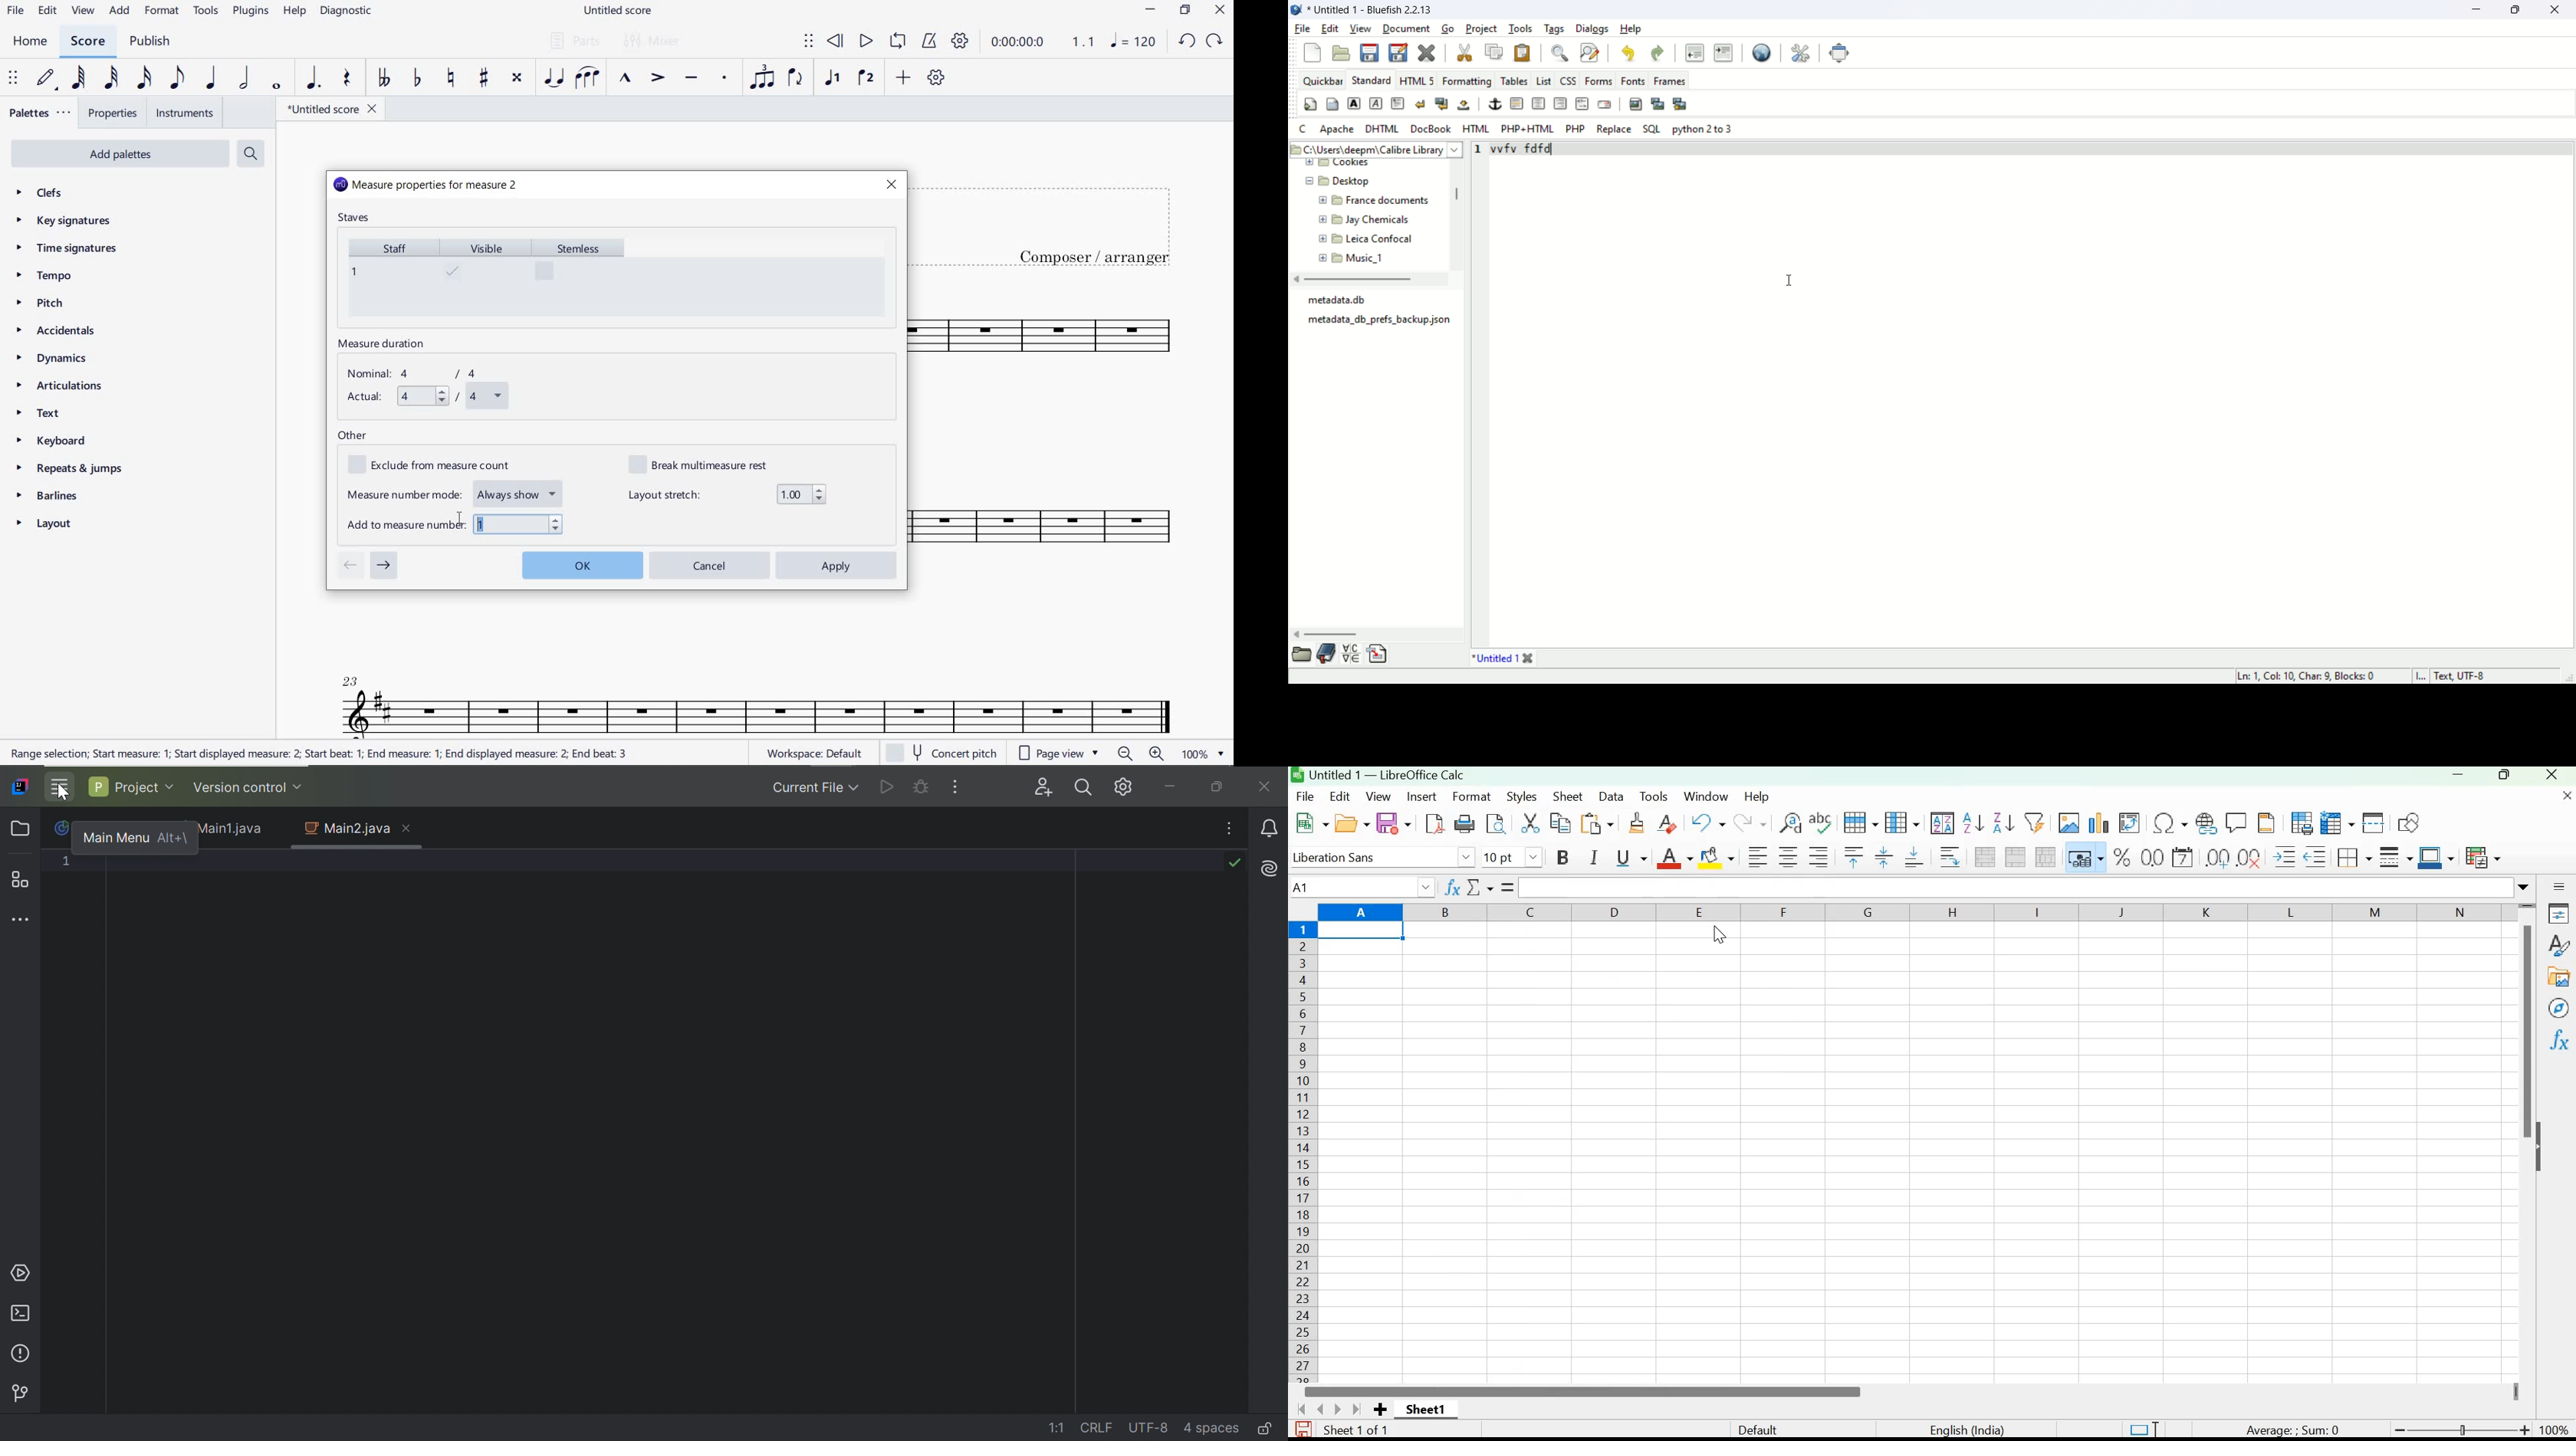  I want to click on ACCIDENTALS, so click(62, 330).